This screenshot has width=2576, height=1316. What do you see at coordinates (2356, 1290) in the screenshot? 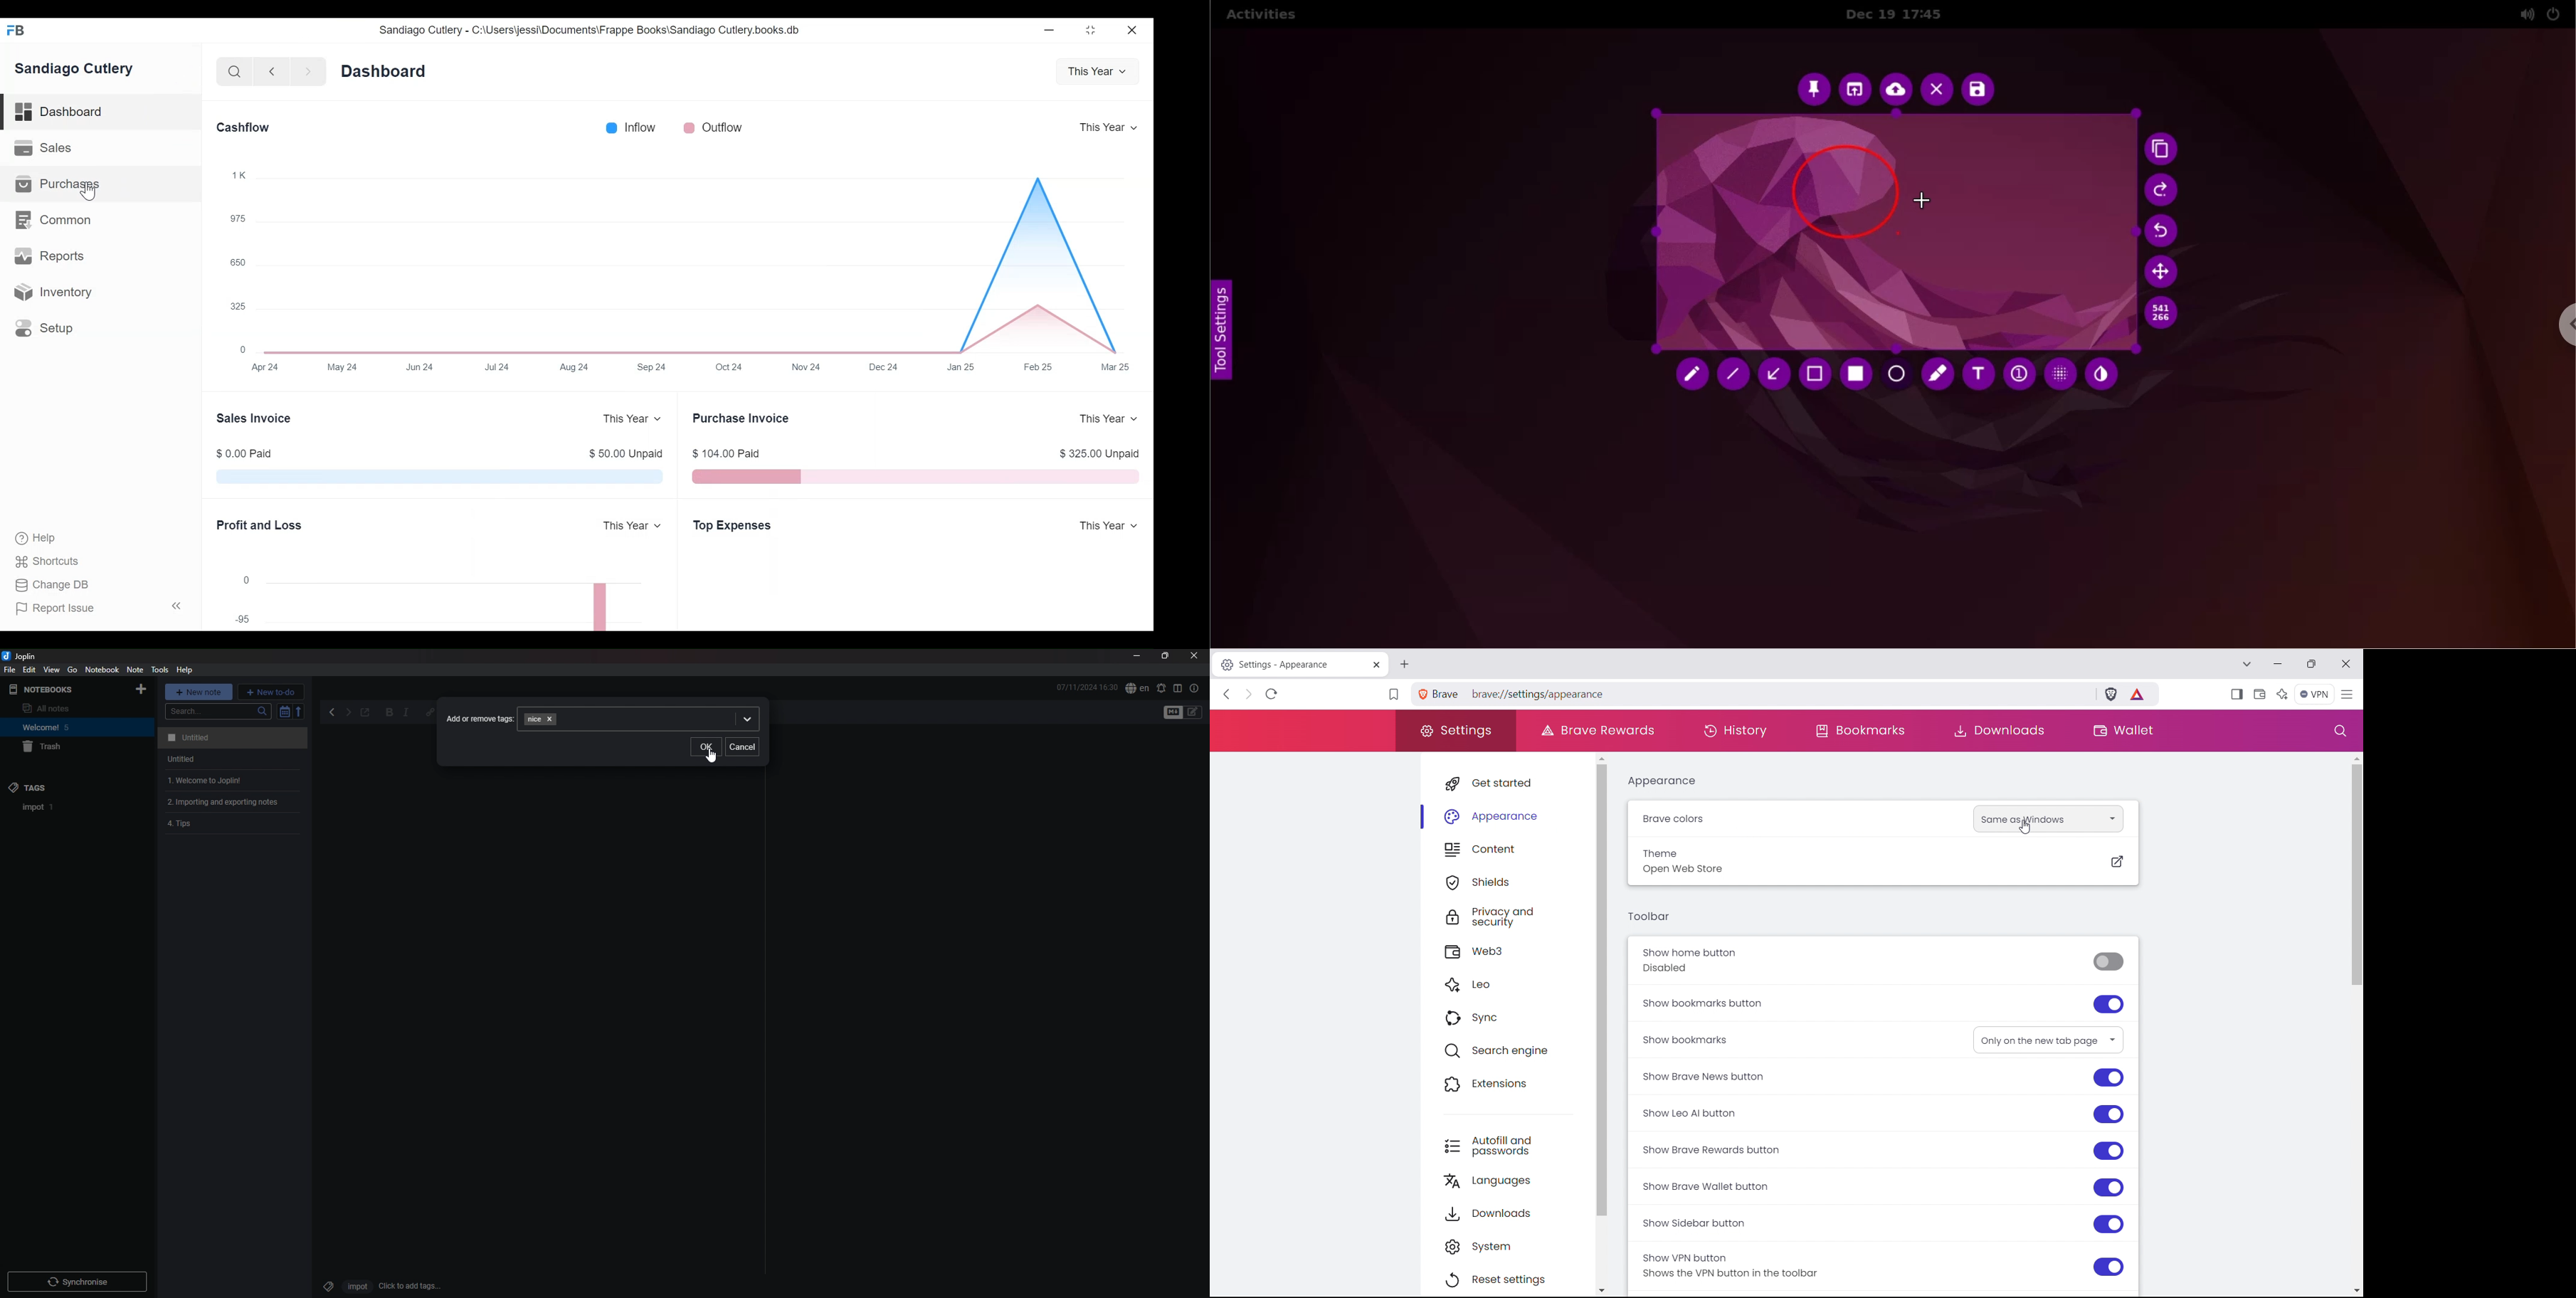
I see `scroll down` at bounding box center [2356, 1290].